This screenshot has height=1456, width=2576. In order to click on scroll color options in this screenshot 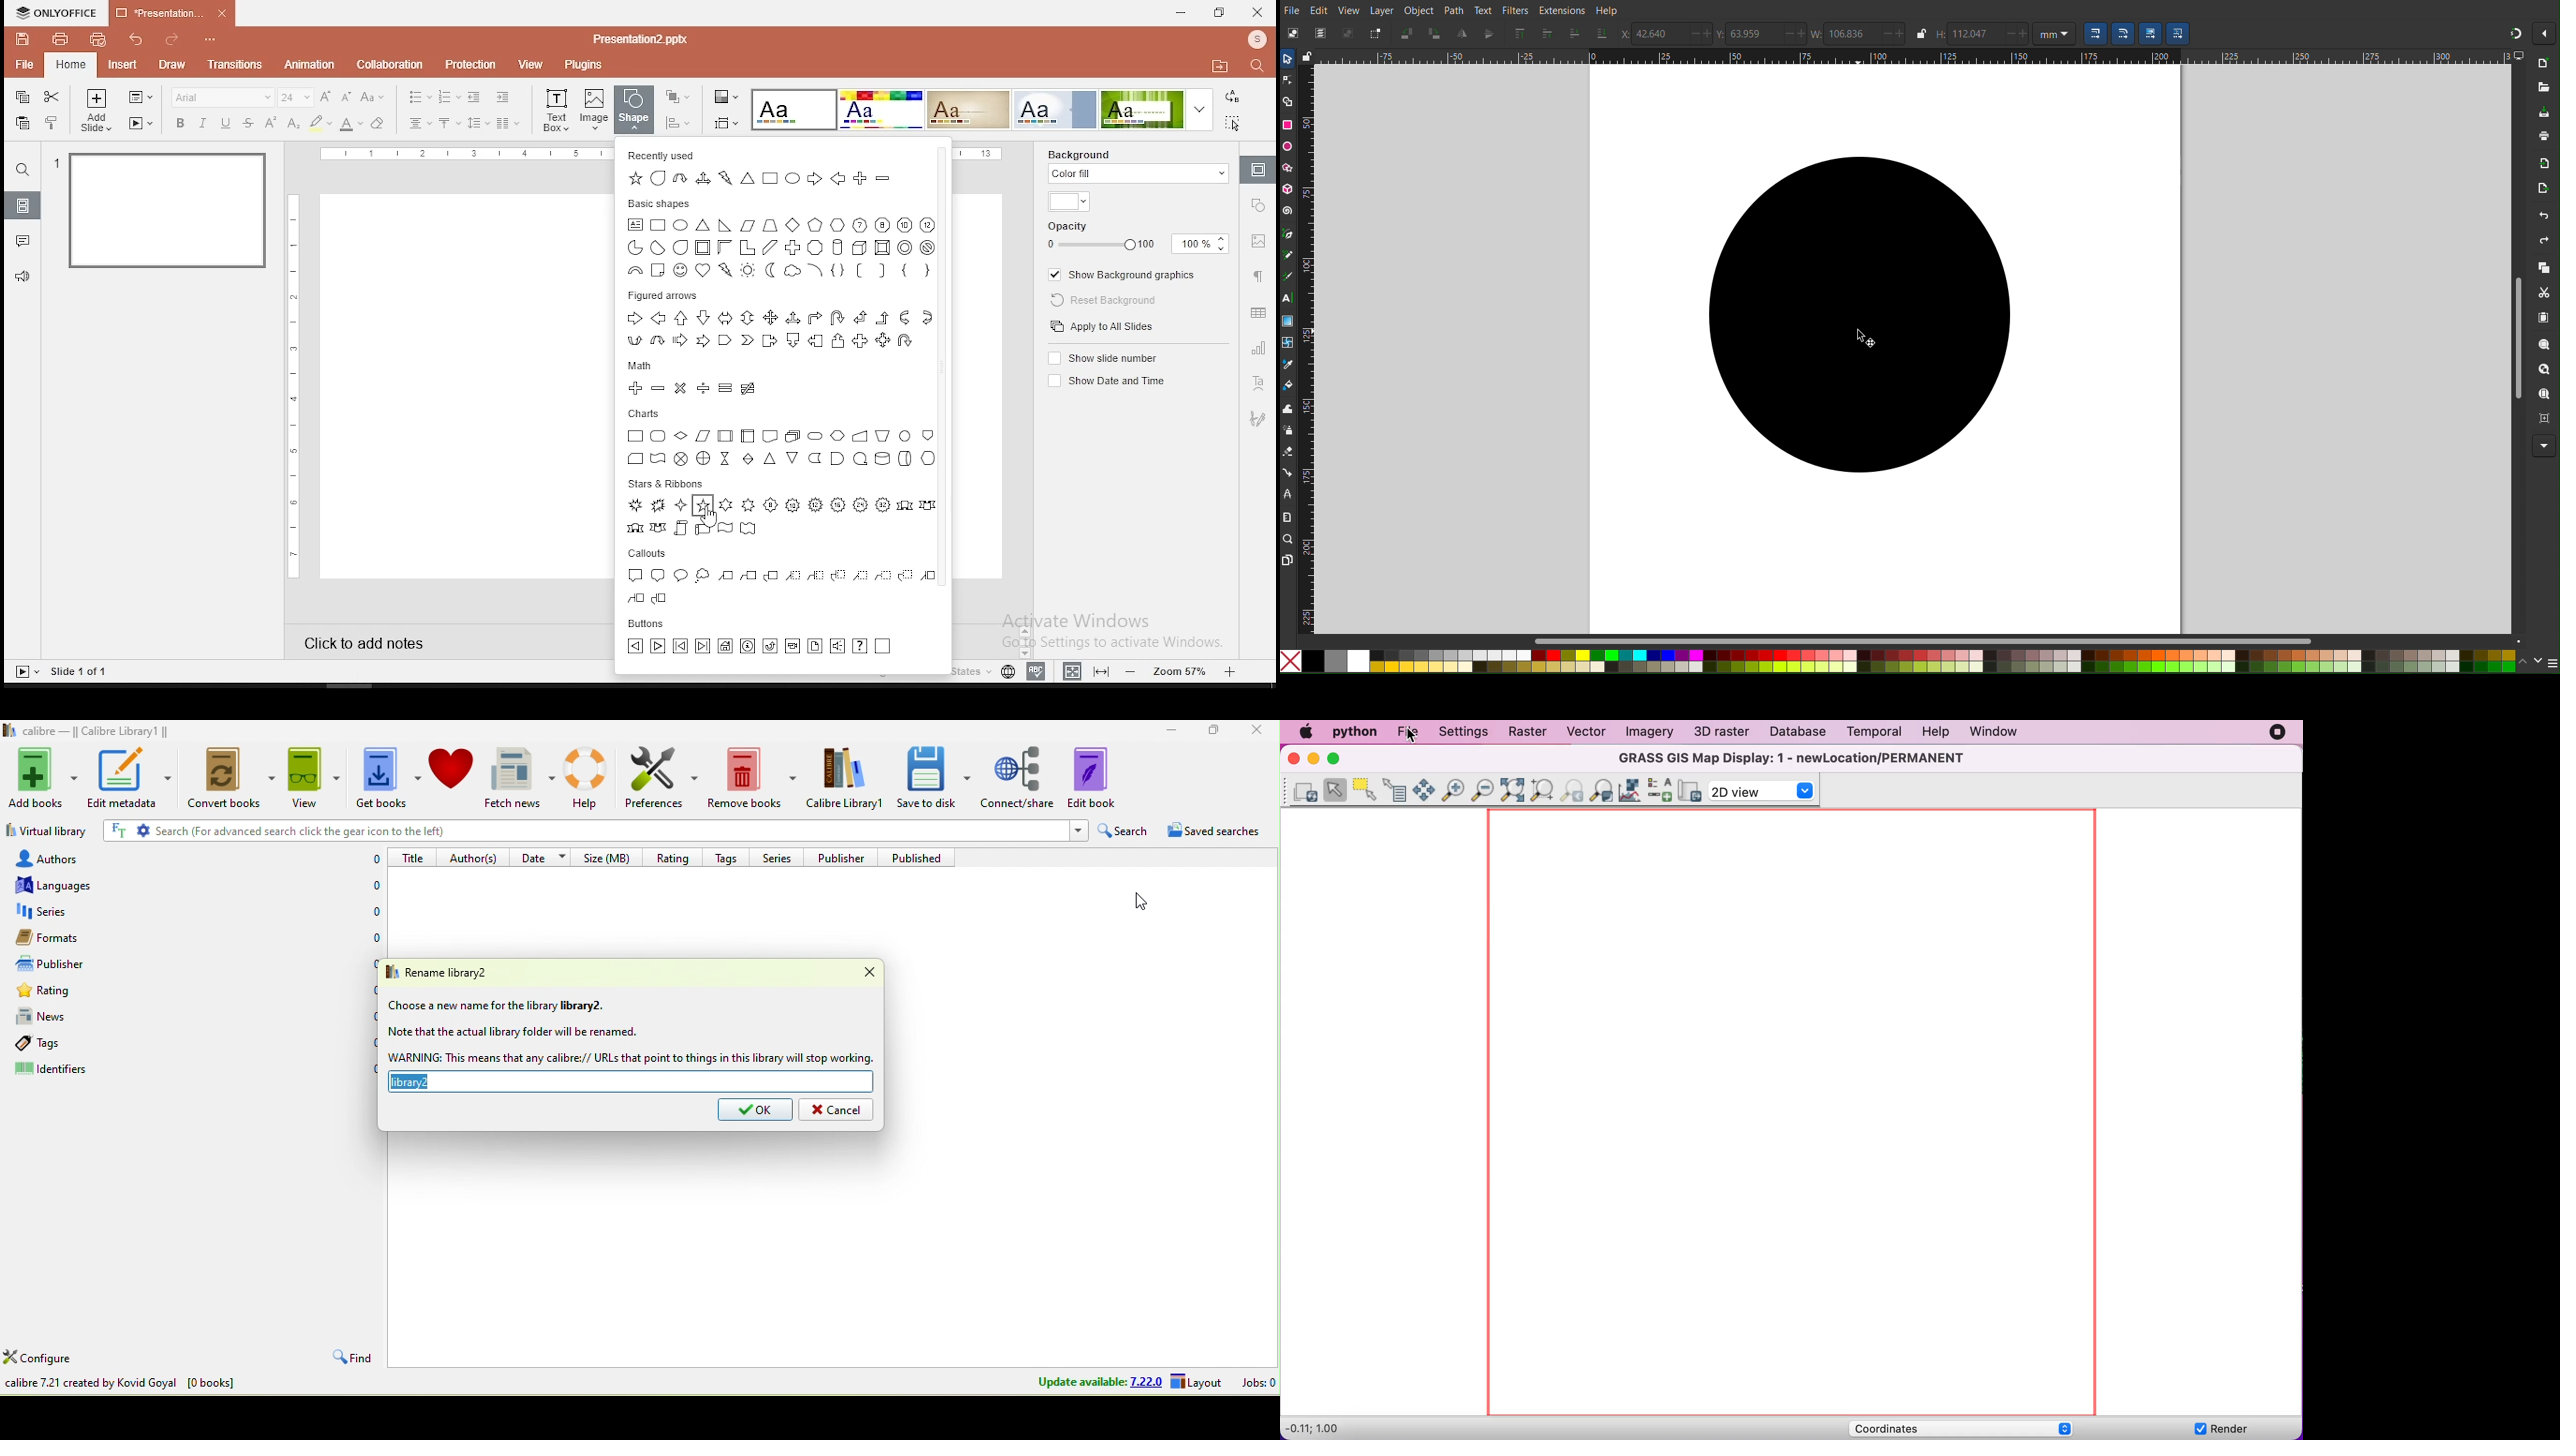, I will do `click(2531, 662)`.